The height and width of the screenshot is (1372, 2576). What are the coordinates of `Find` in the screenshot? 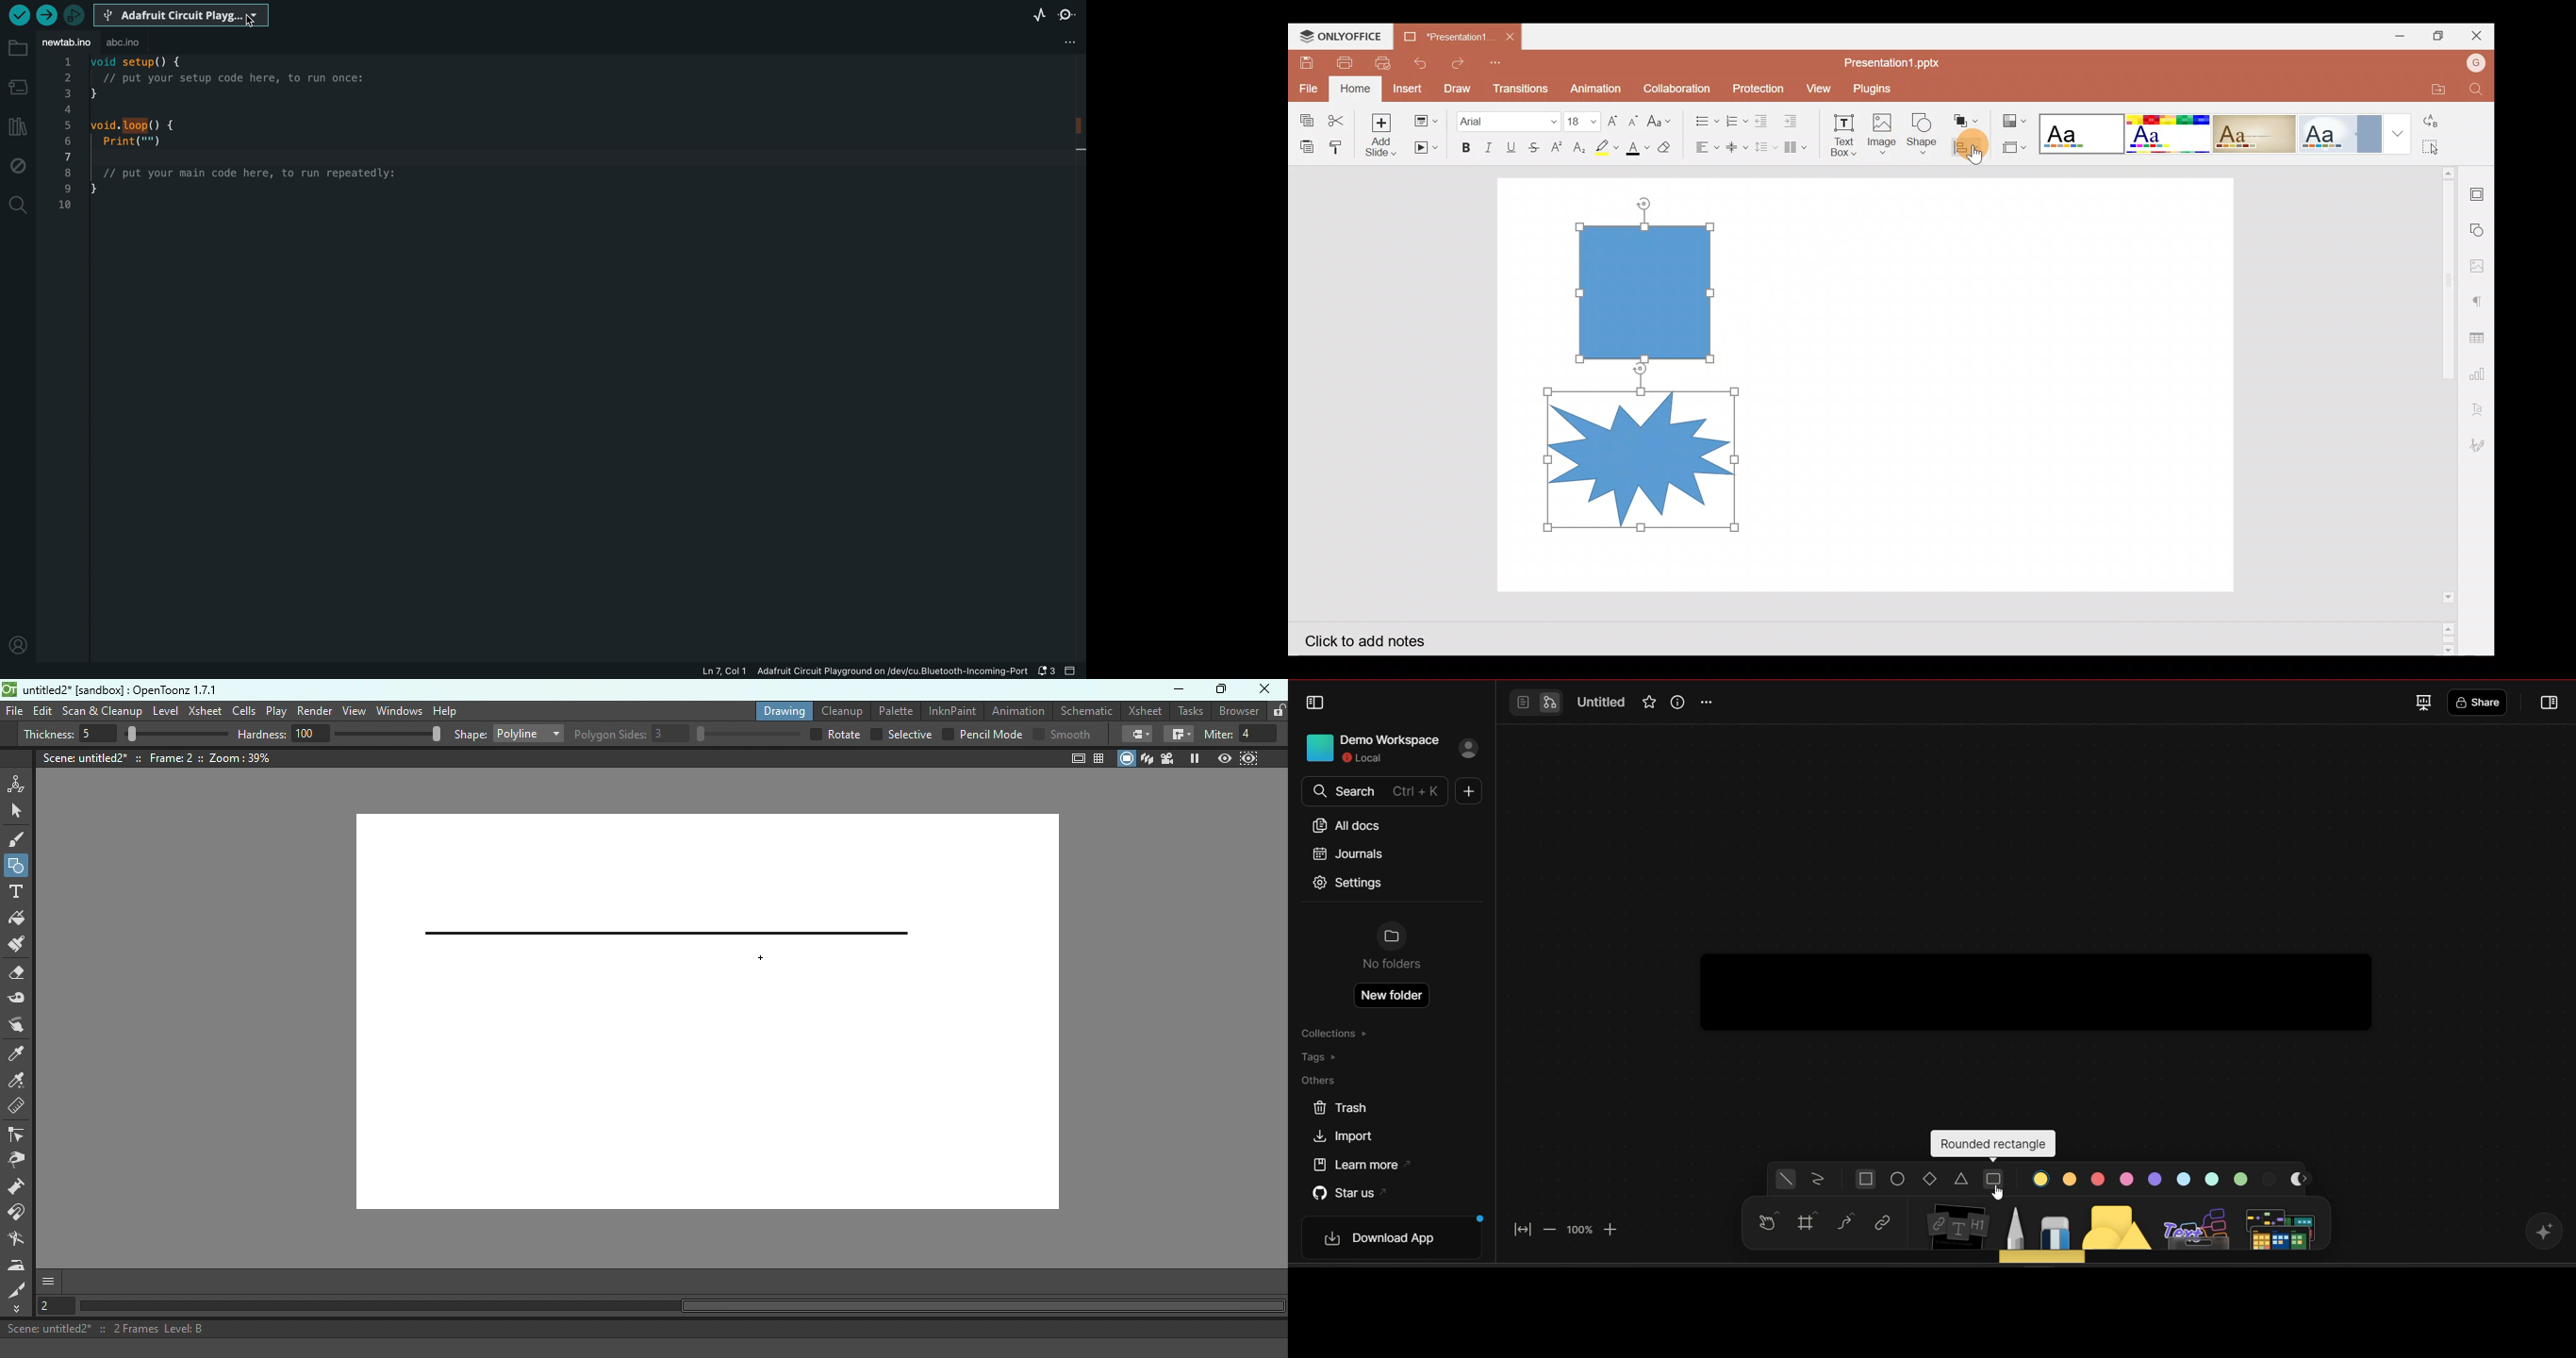 It's located at (2477, 90).